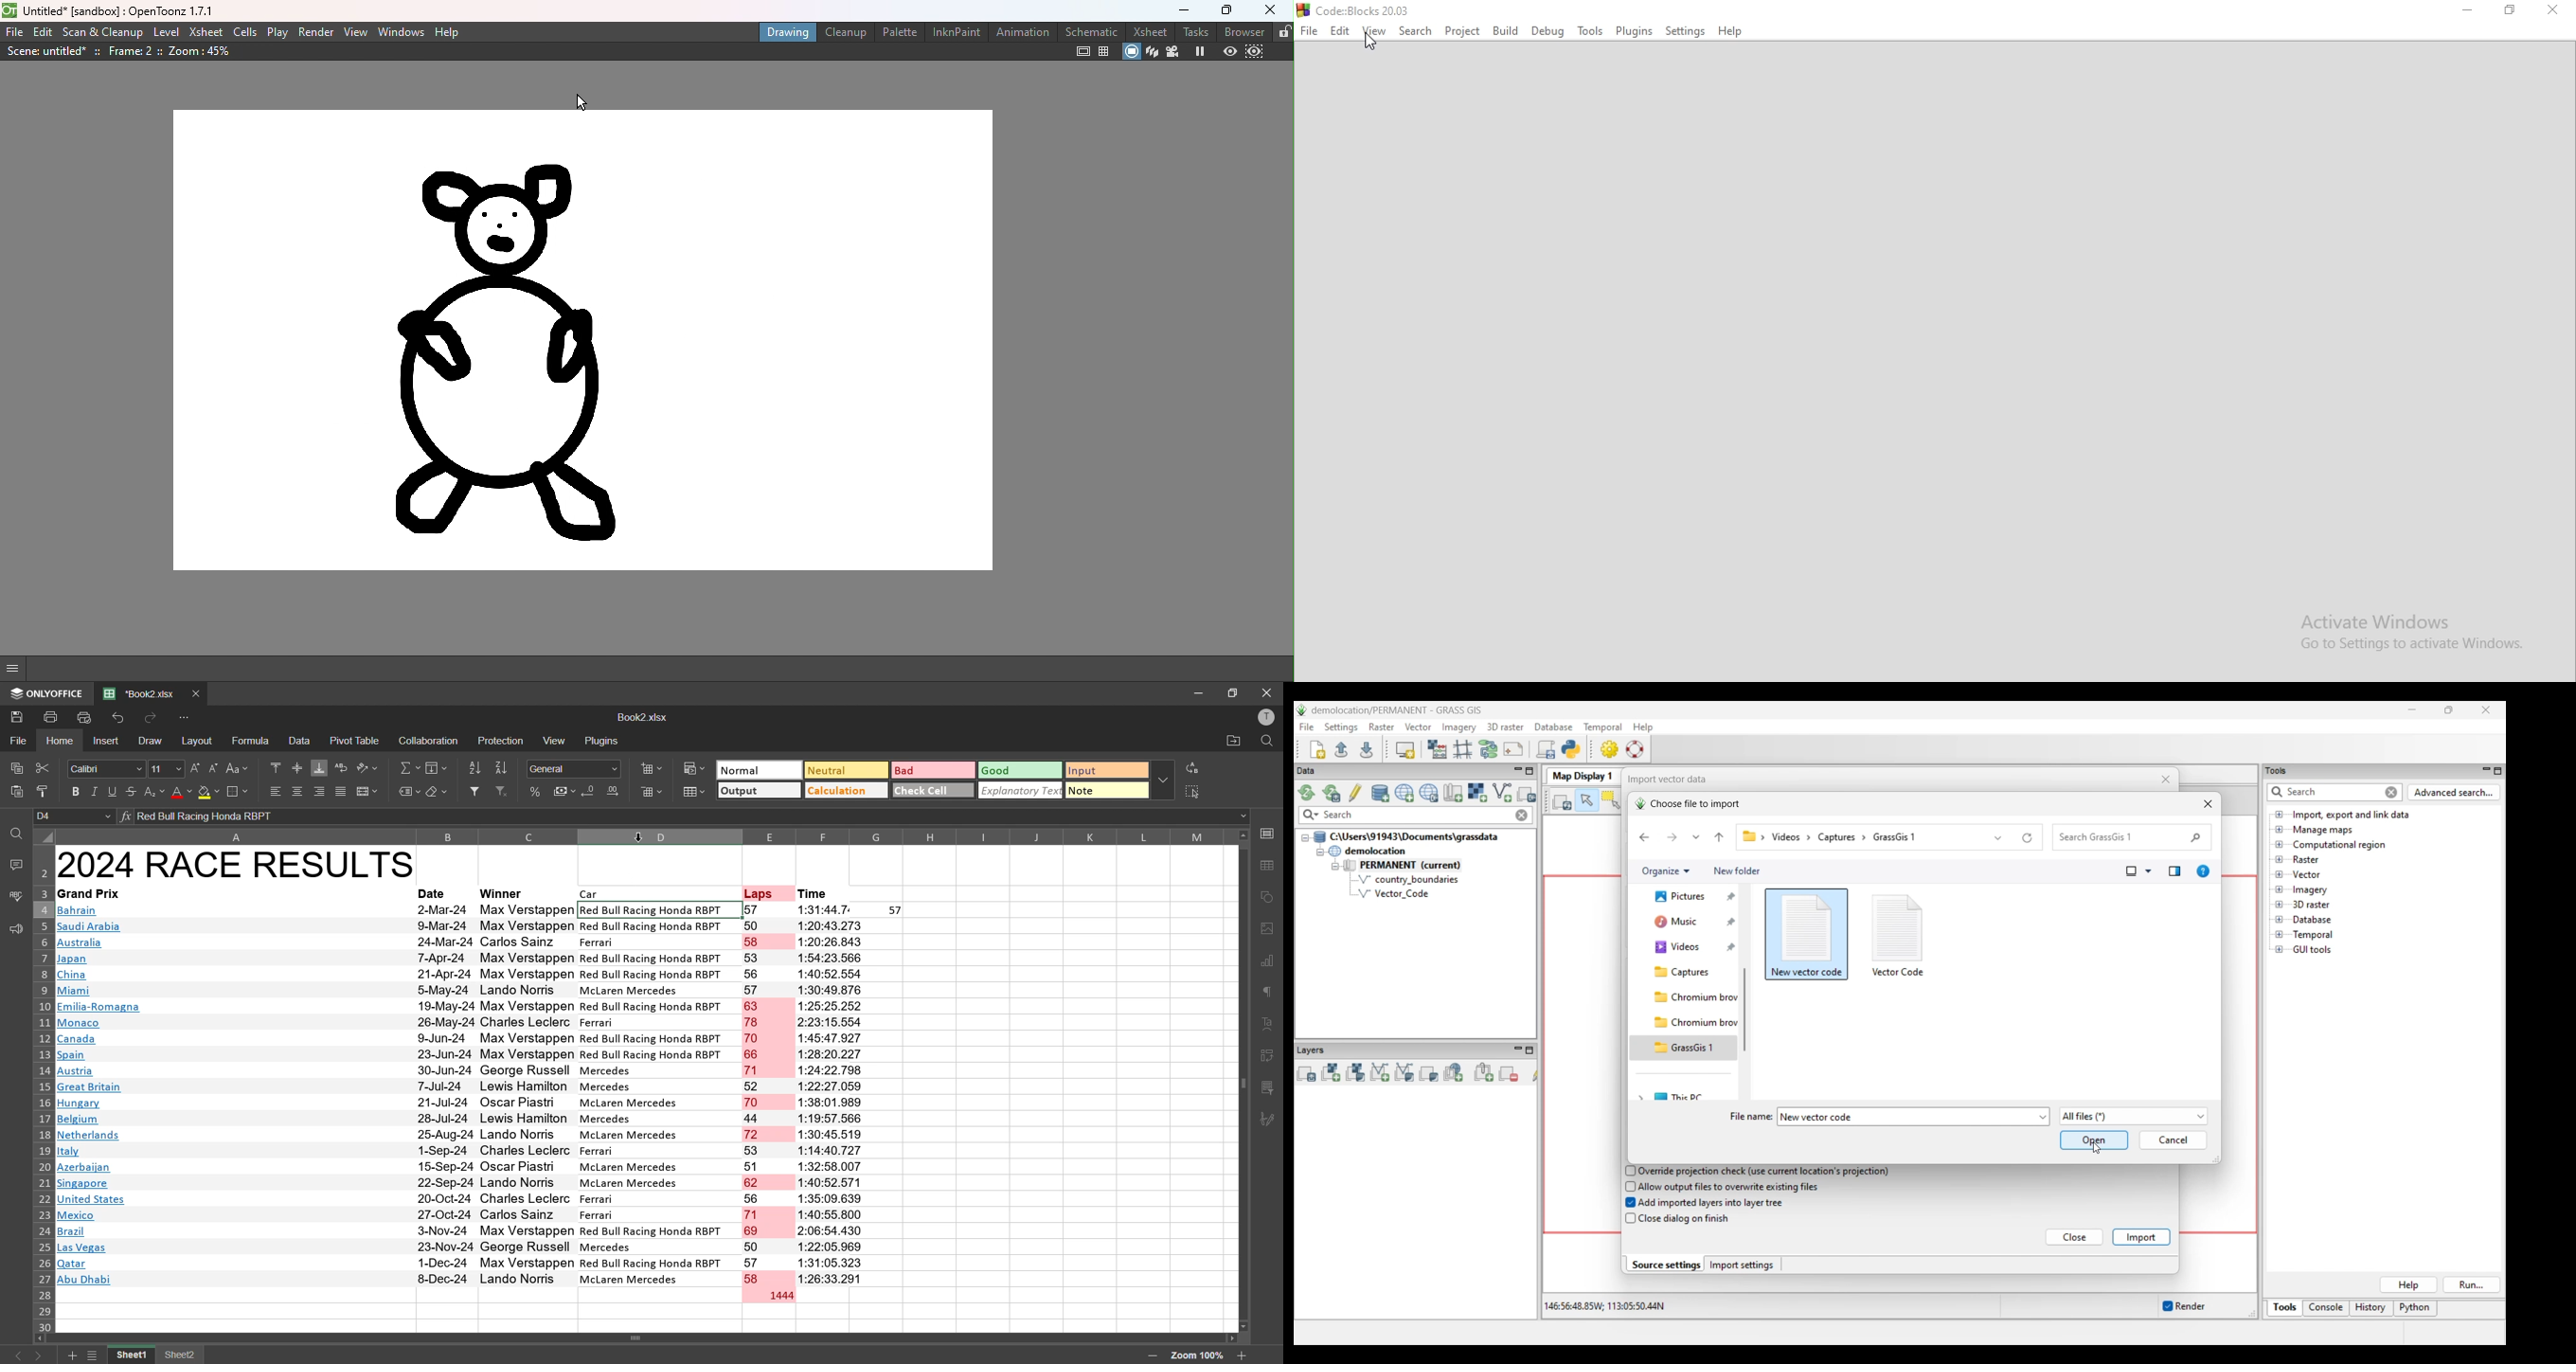  What do you see at coordinates (401, 32) in the screenshot?
I see `Windows` at bounding box center [401, 32].